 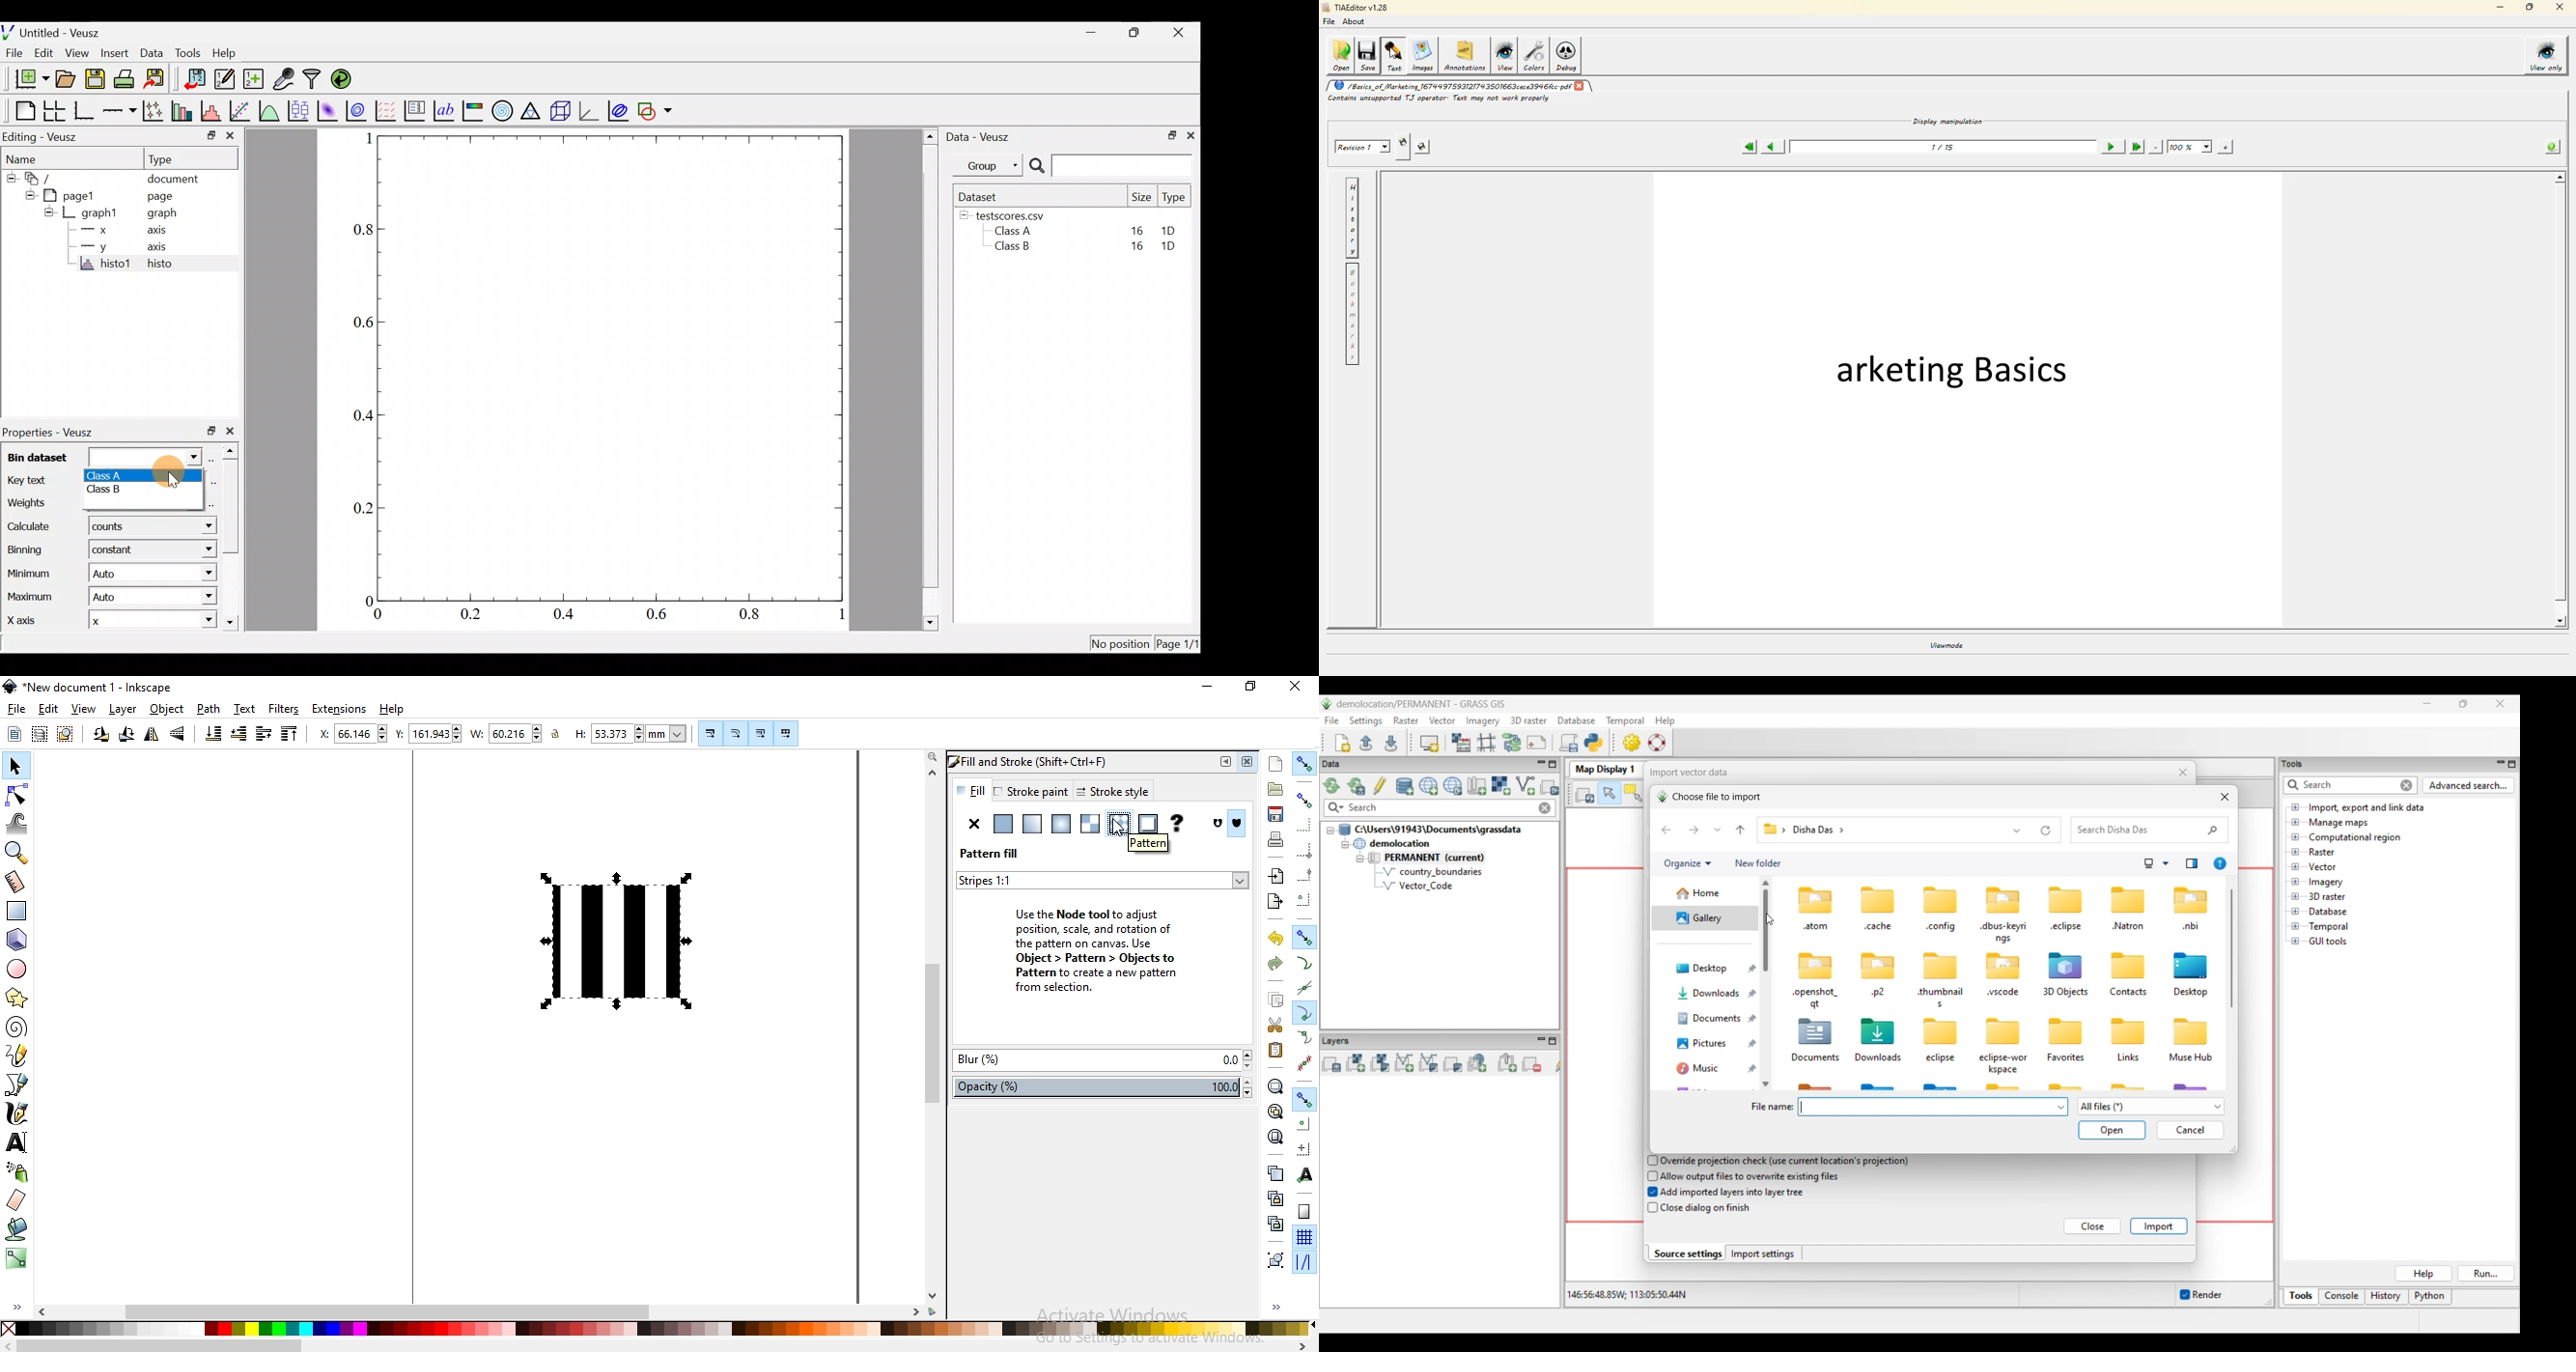 What do you see at coordinates (1303, 1038) in the screenshot?
I see `snap smooth nodes` at bounding box center [1303, 1038].